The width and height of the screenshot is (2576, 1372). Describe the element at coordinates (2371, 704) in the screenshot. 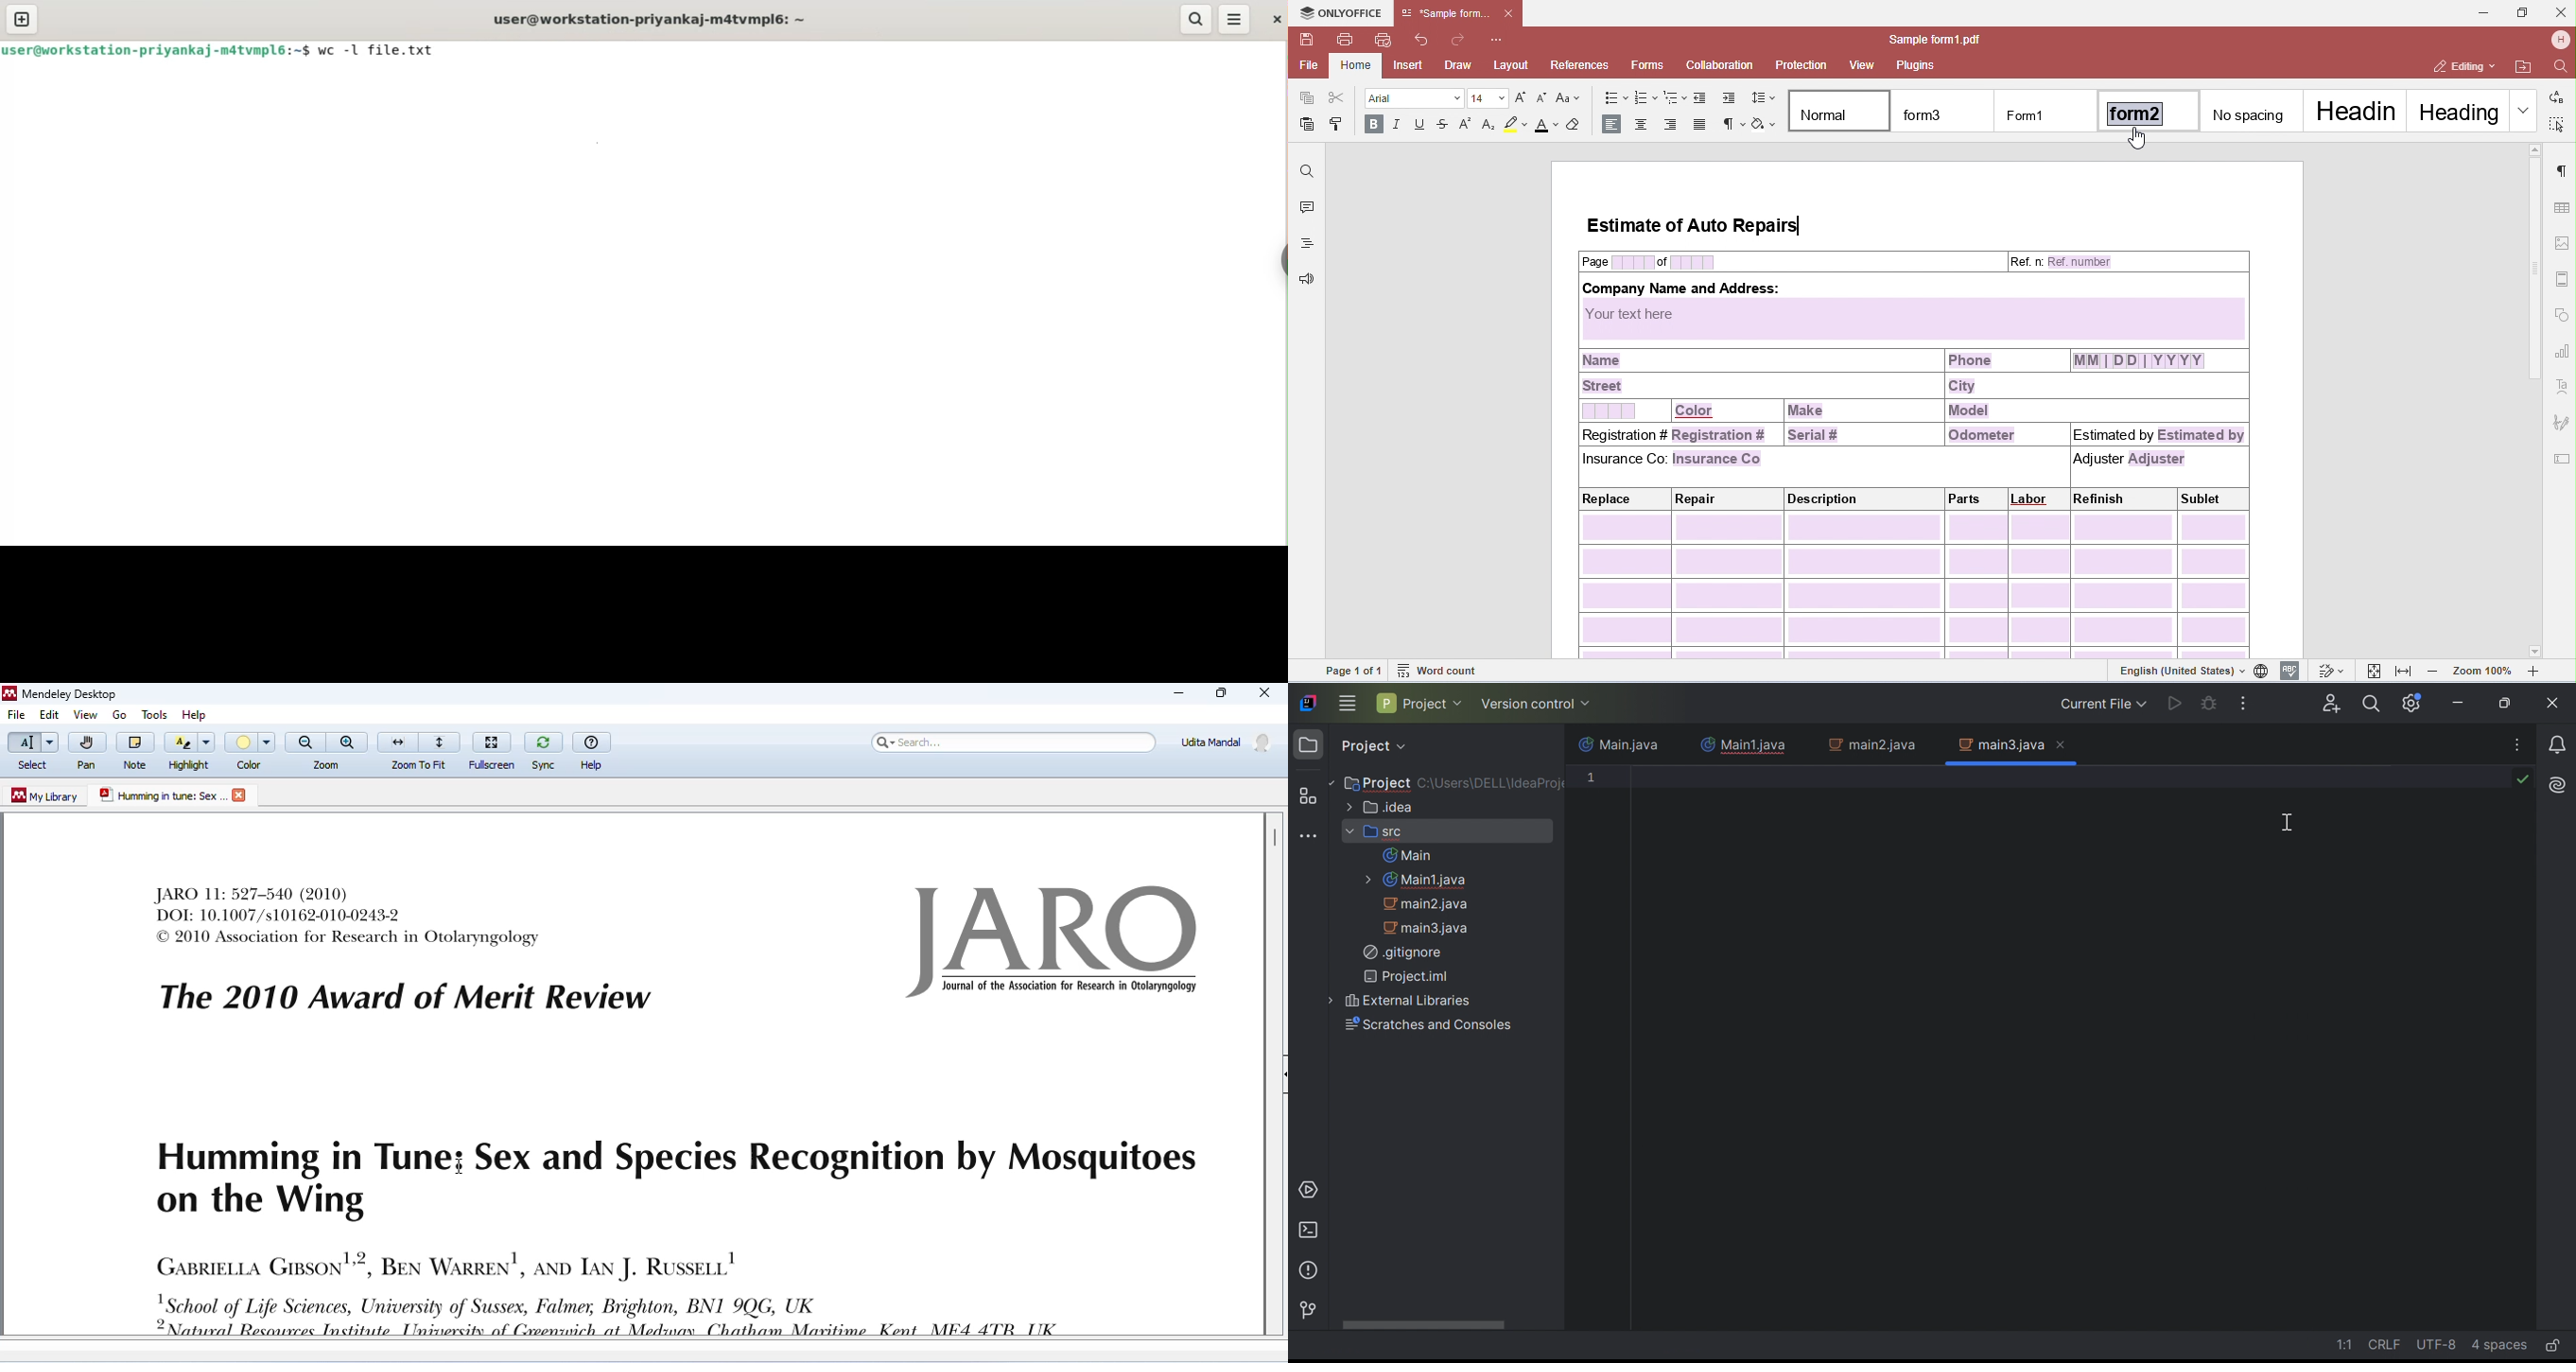

I see `Search everywhere` at that location.